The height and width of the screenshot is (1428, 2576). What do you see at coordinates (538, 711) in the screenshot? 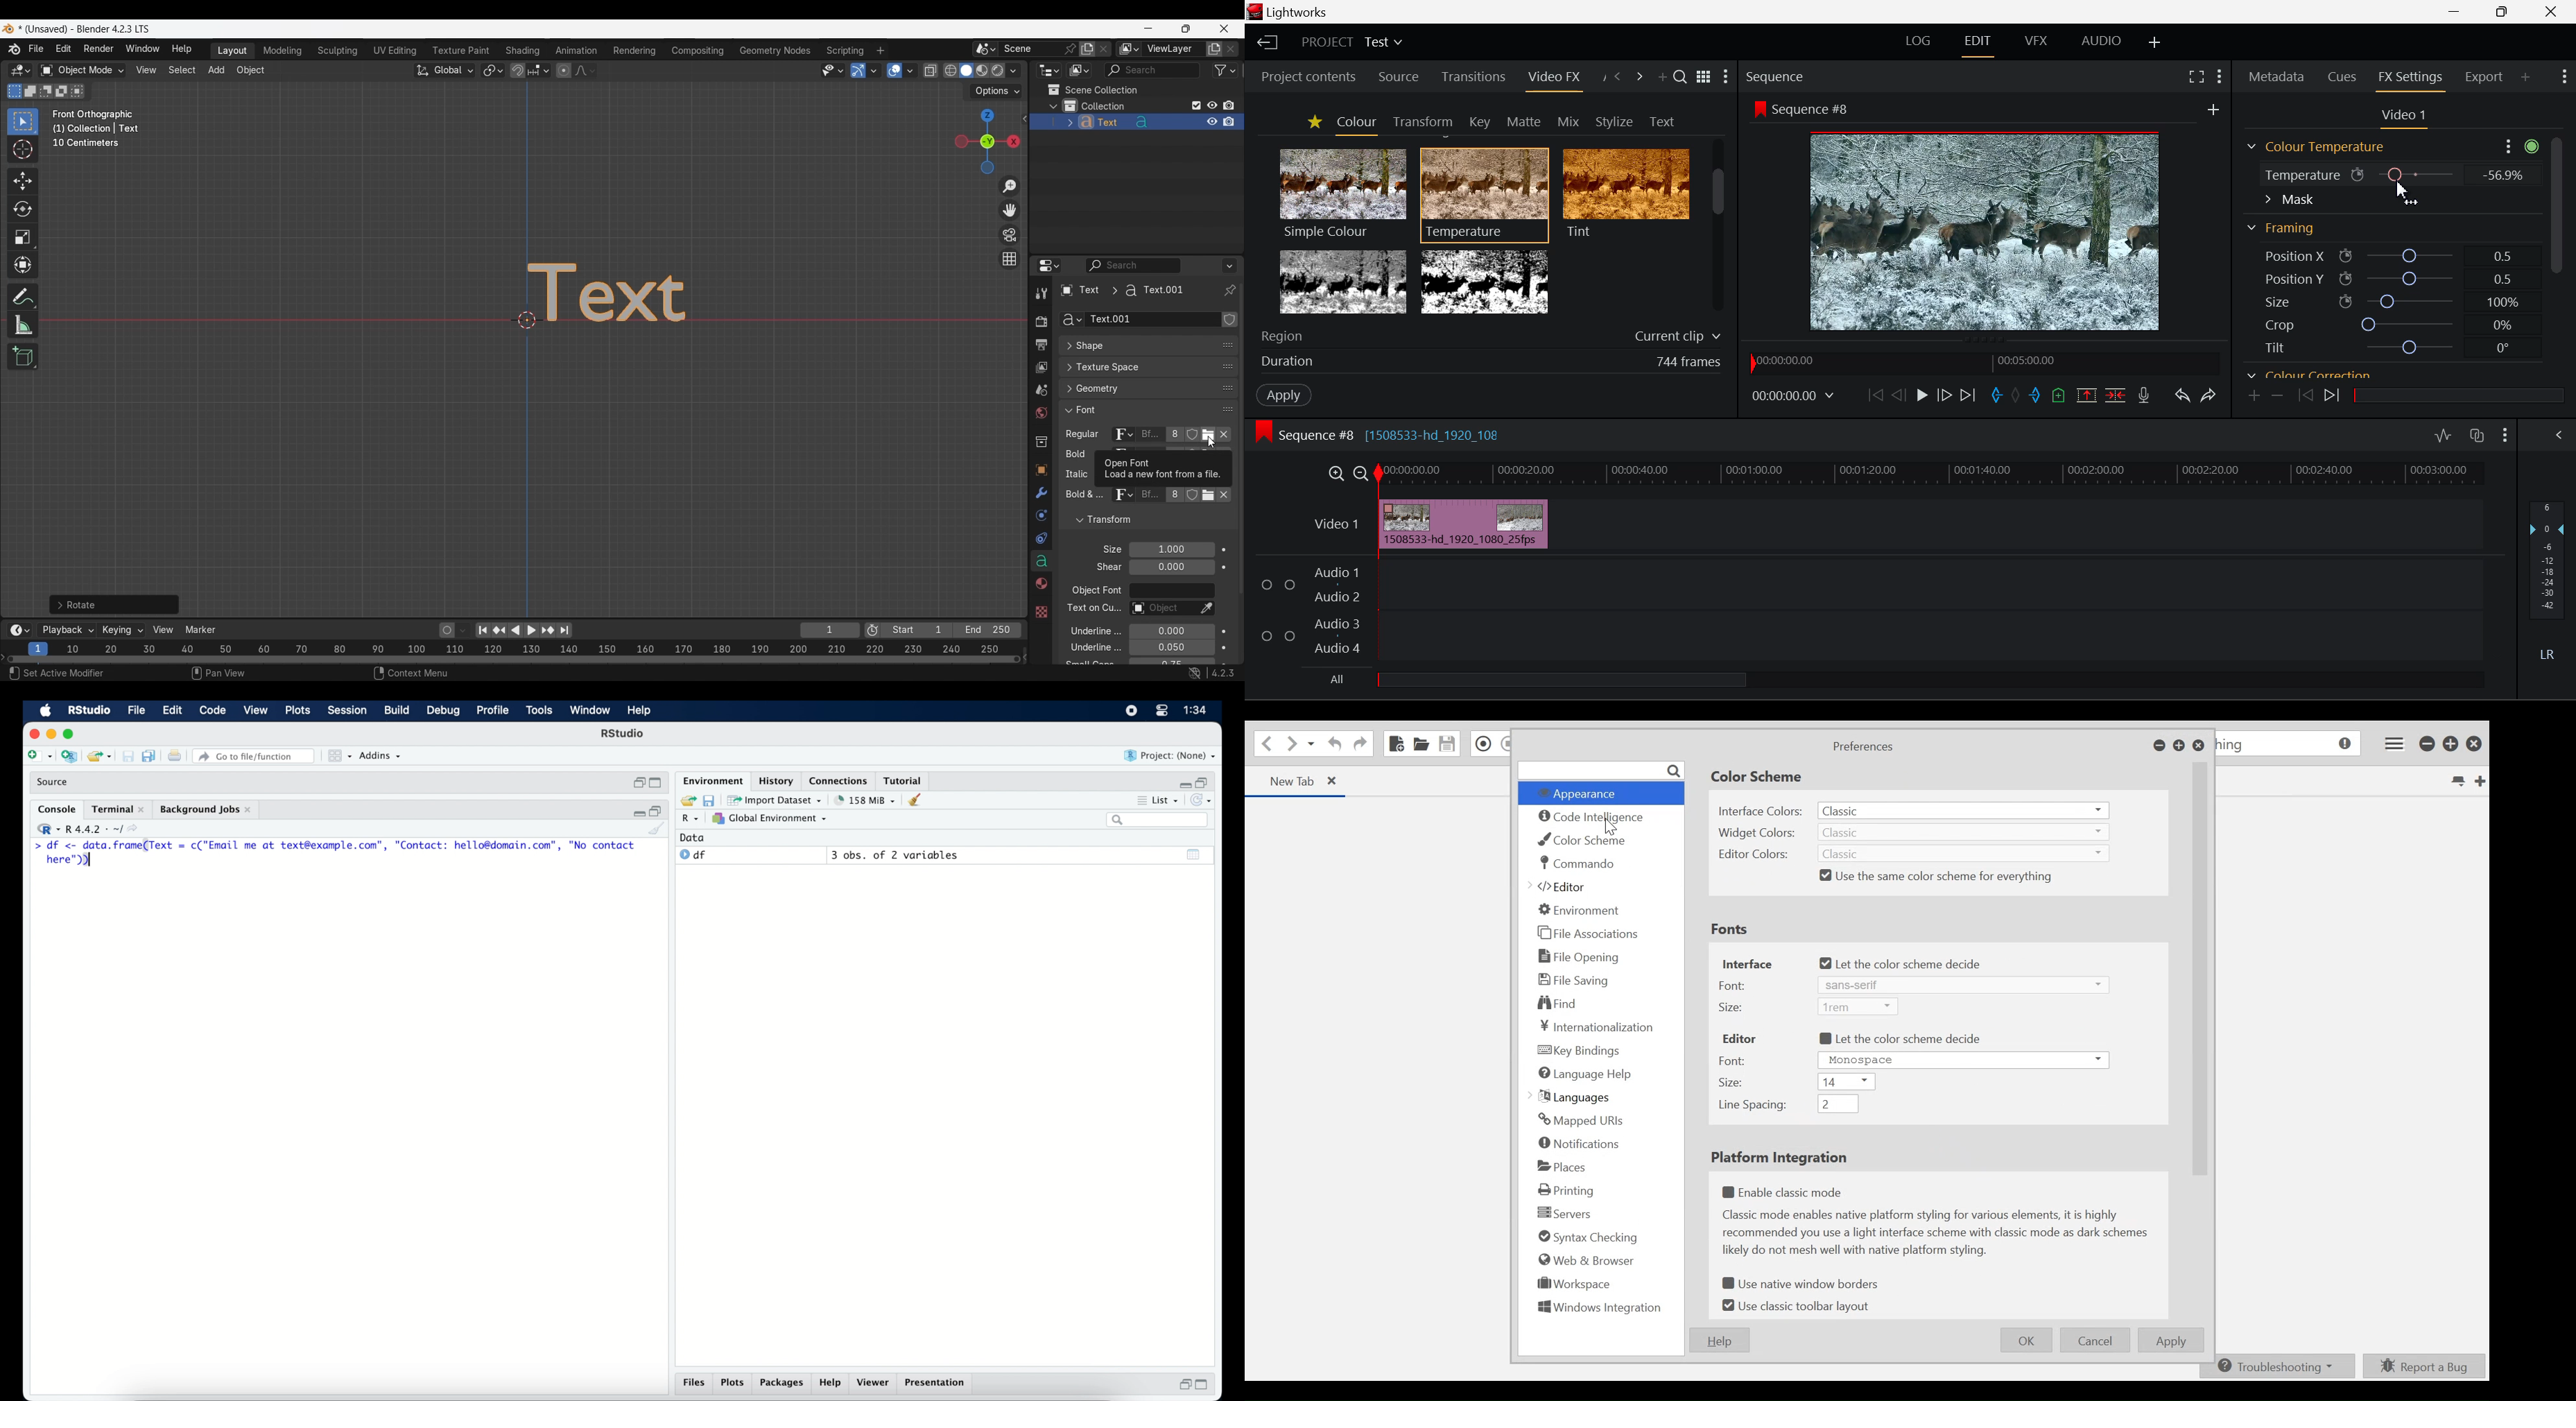
I see `tools` at bounding box center [538, 711].